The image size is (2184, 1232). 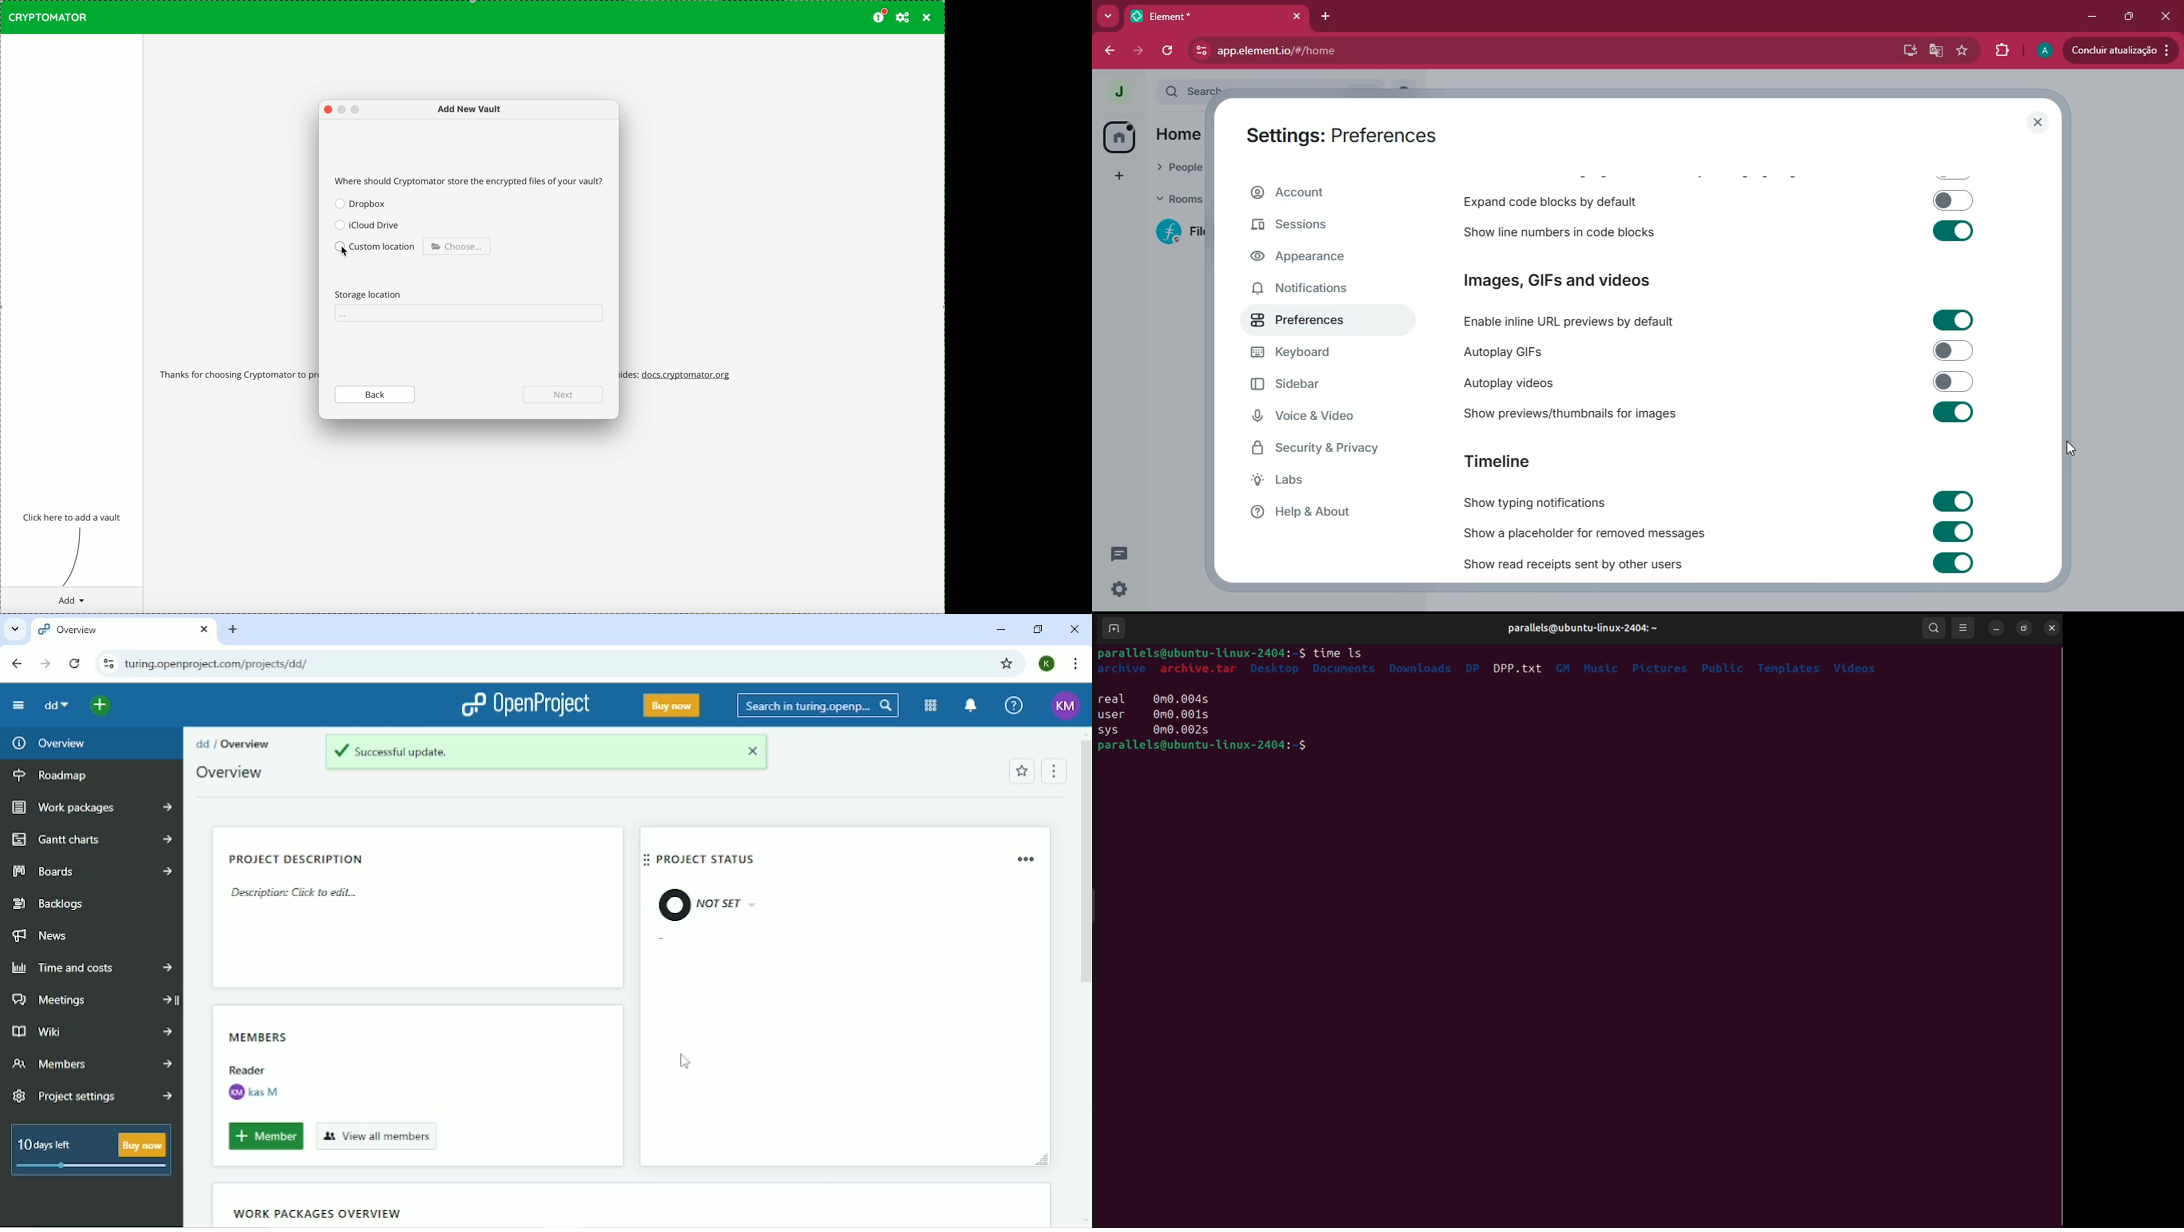 I want to click on quick settings, so click(x=1119, y=589).